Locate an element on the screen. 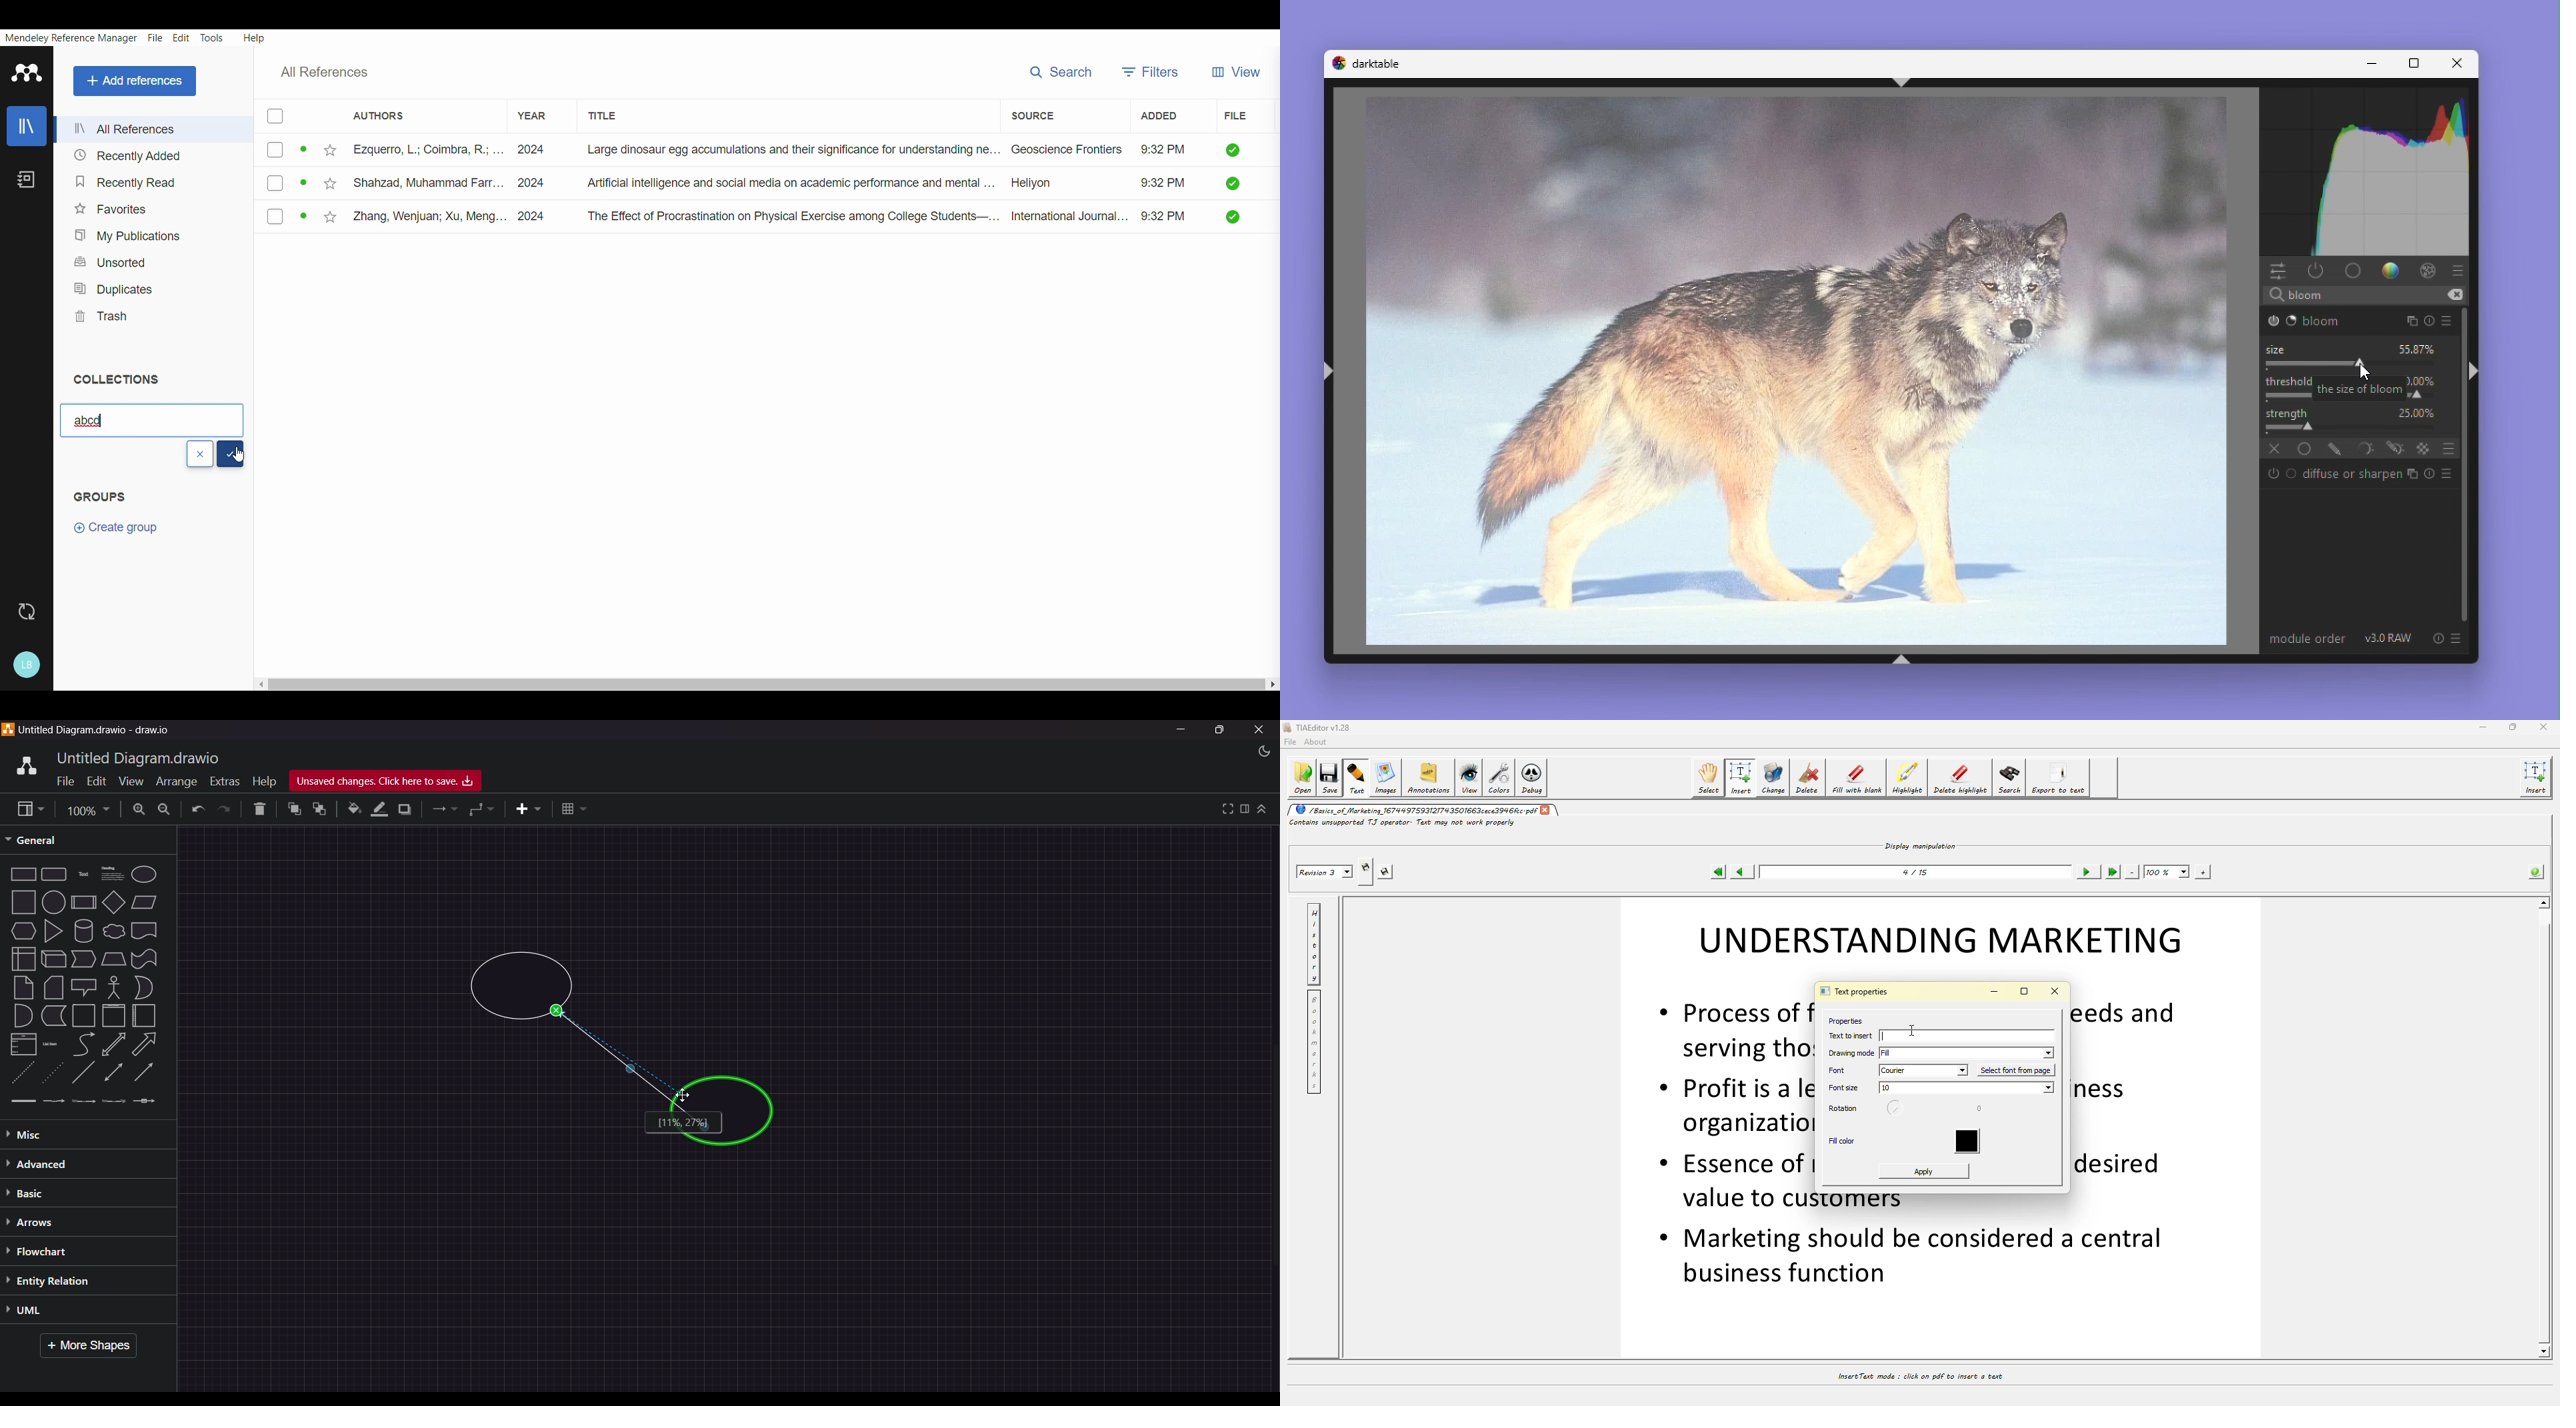 The image size is (2576, 1428). Notebook is located at coordinates (28, 181).